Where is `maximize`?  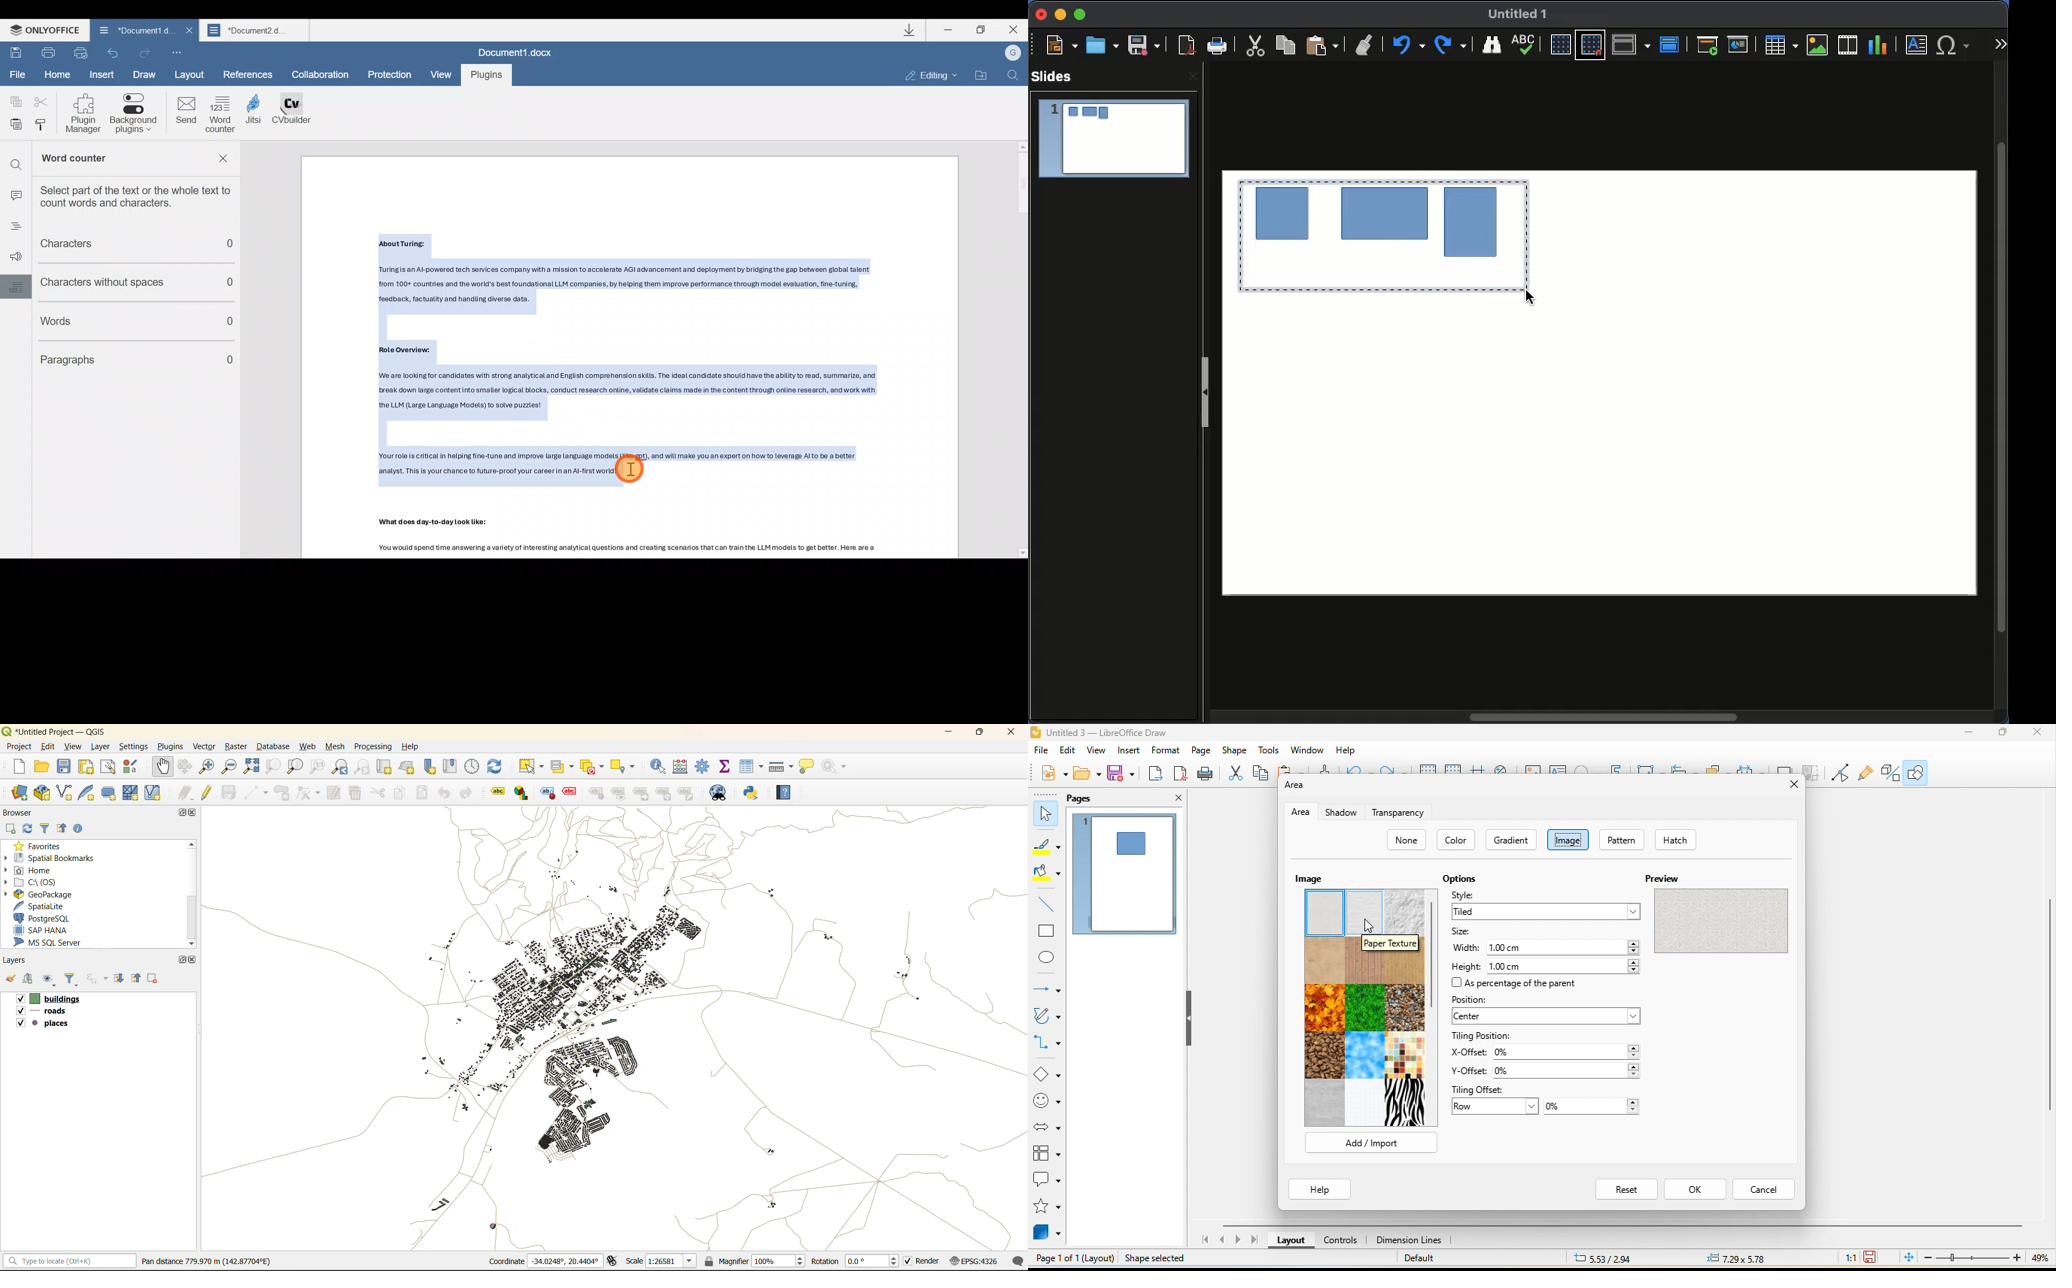
maximize is located at coordinates (2003, 734).